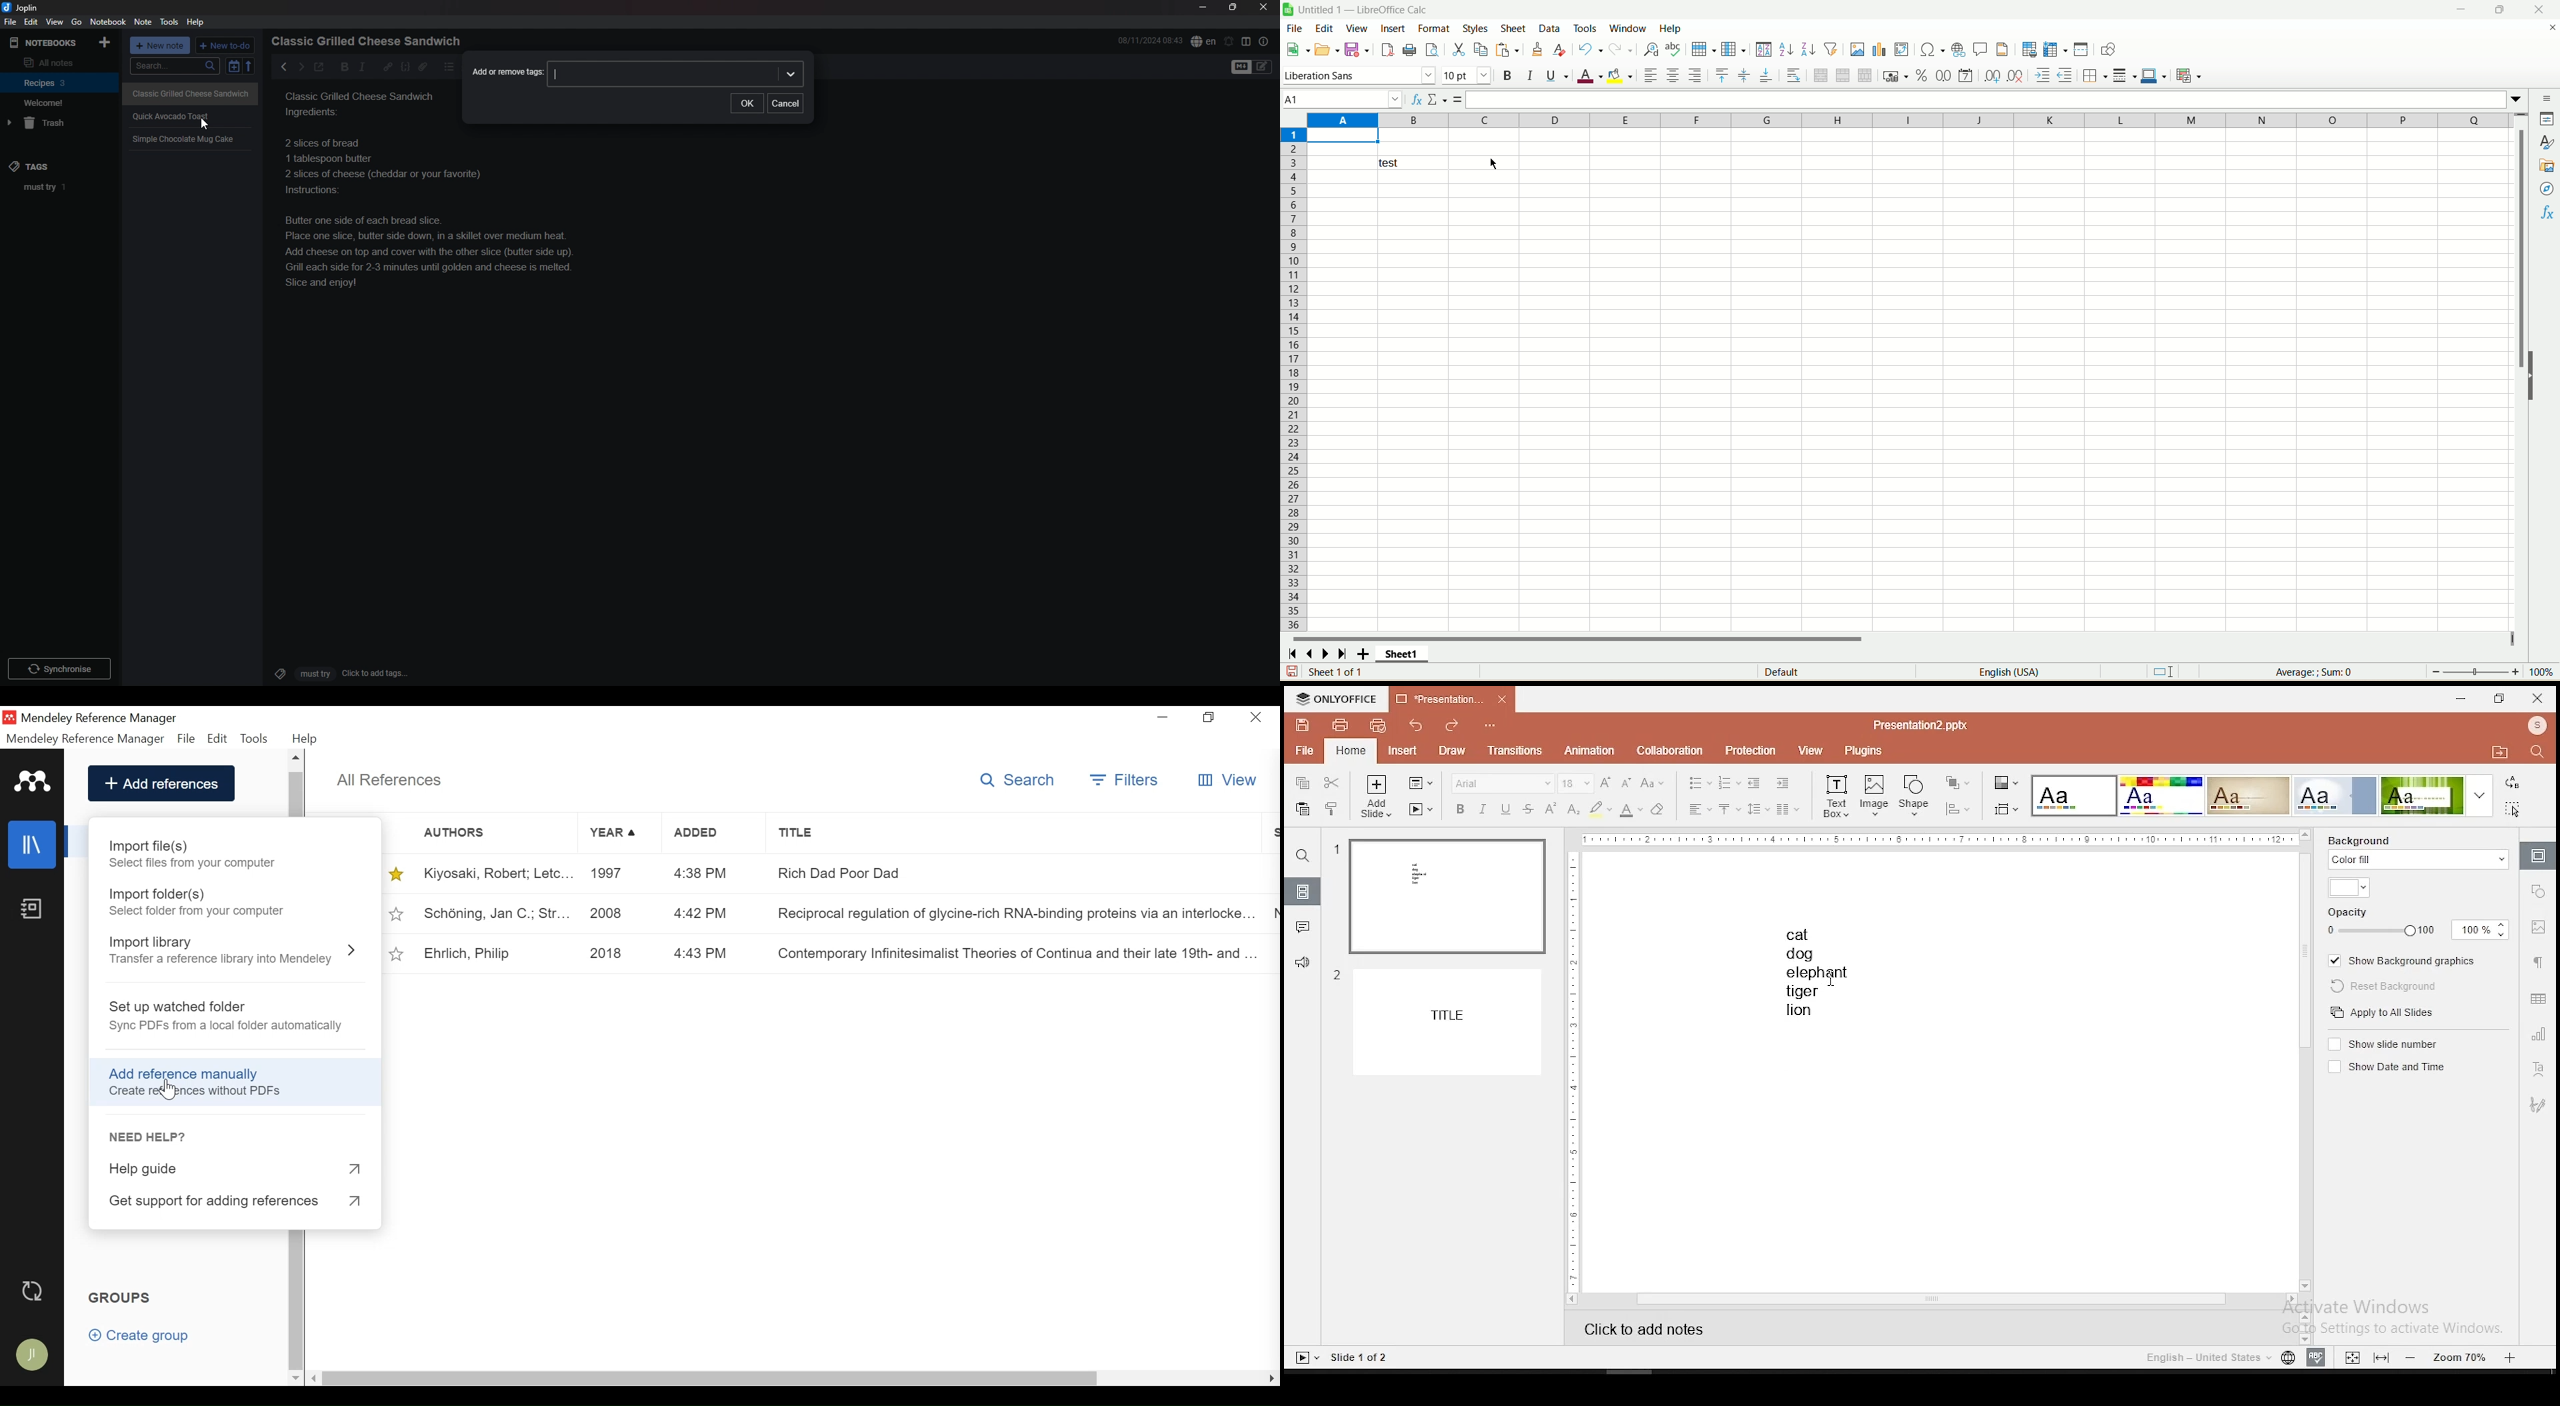 The width and height of the screenshot is (2576, 1428). Describe the element at coordinates (389, 779) in the screenshot. I see `All References` at that location.